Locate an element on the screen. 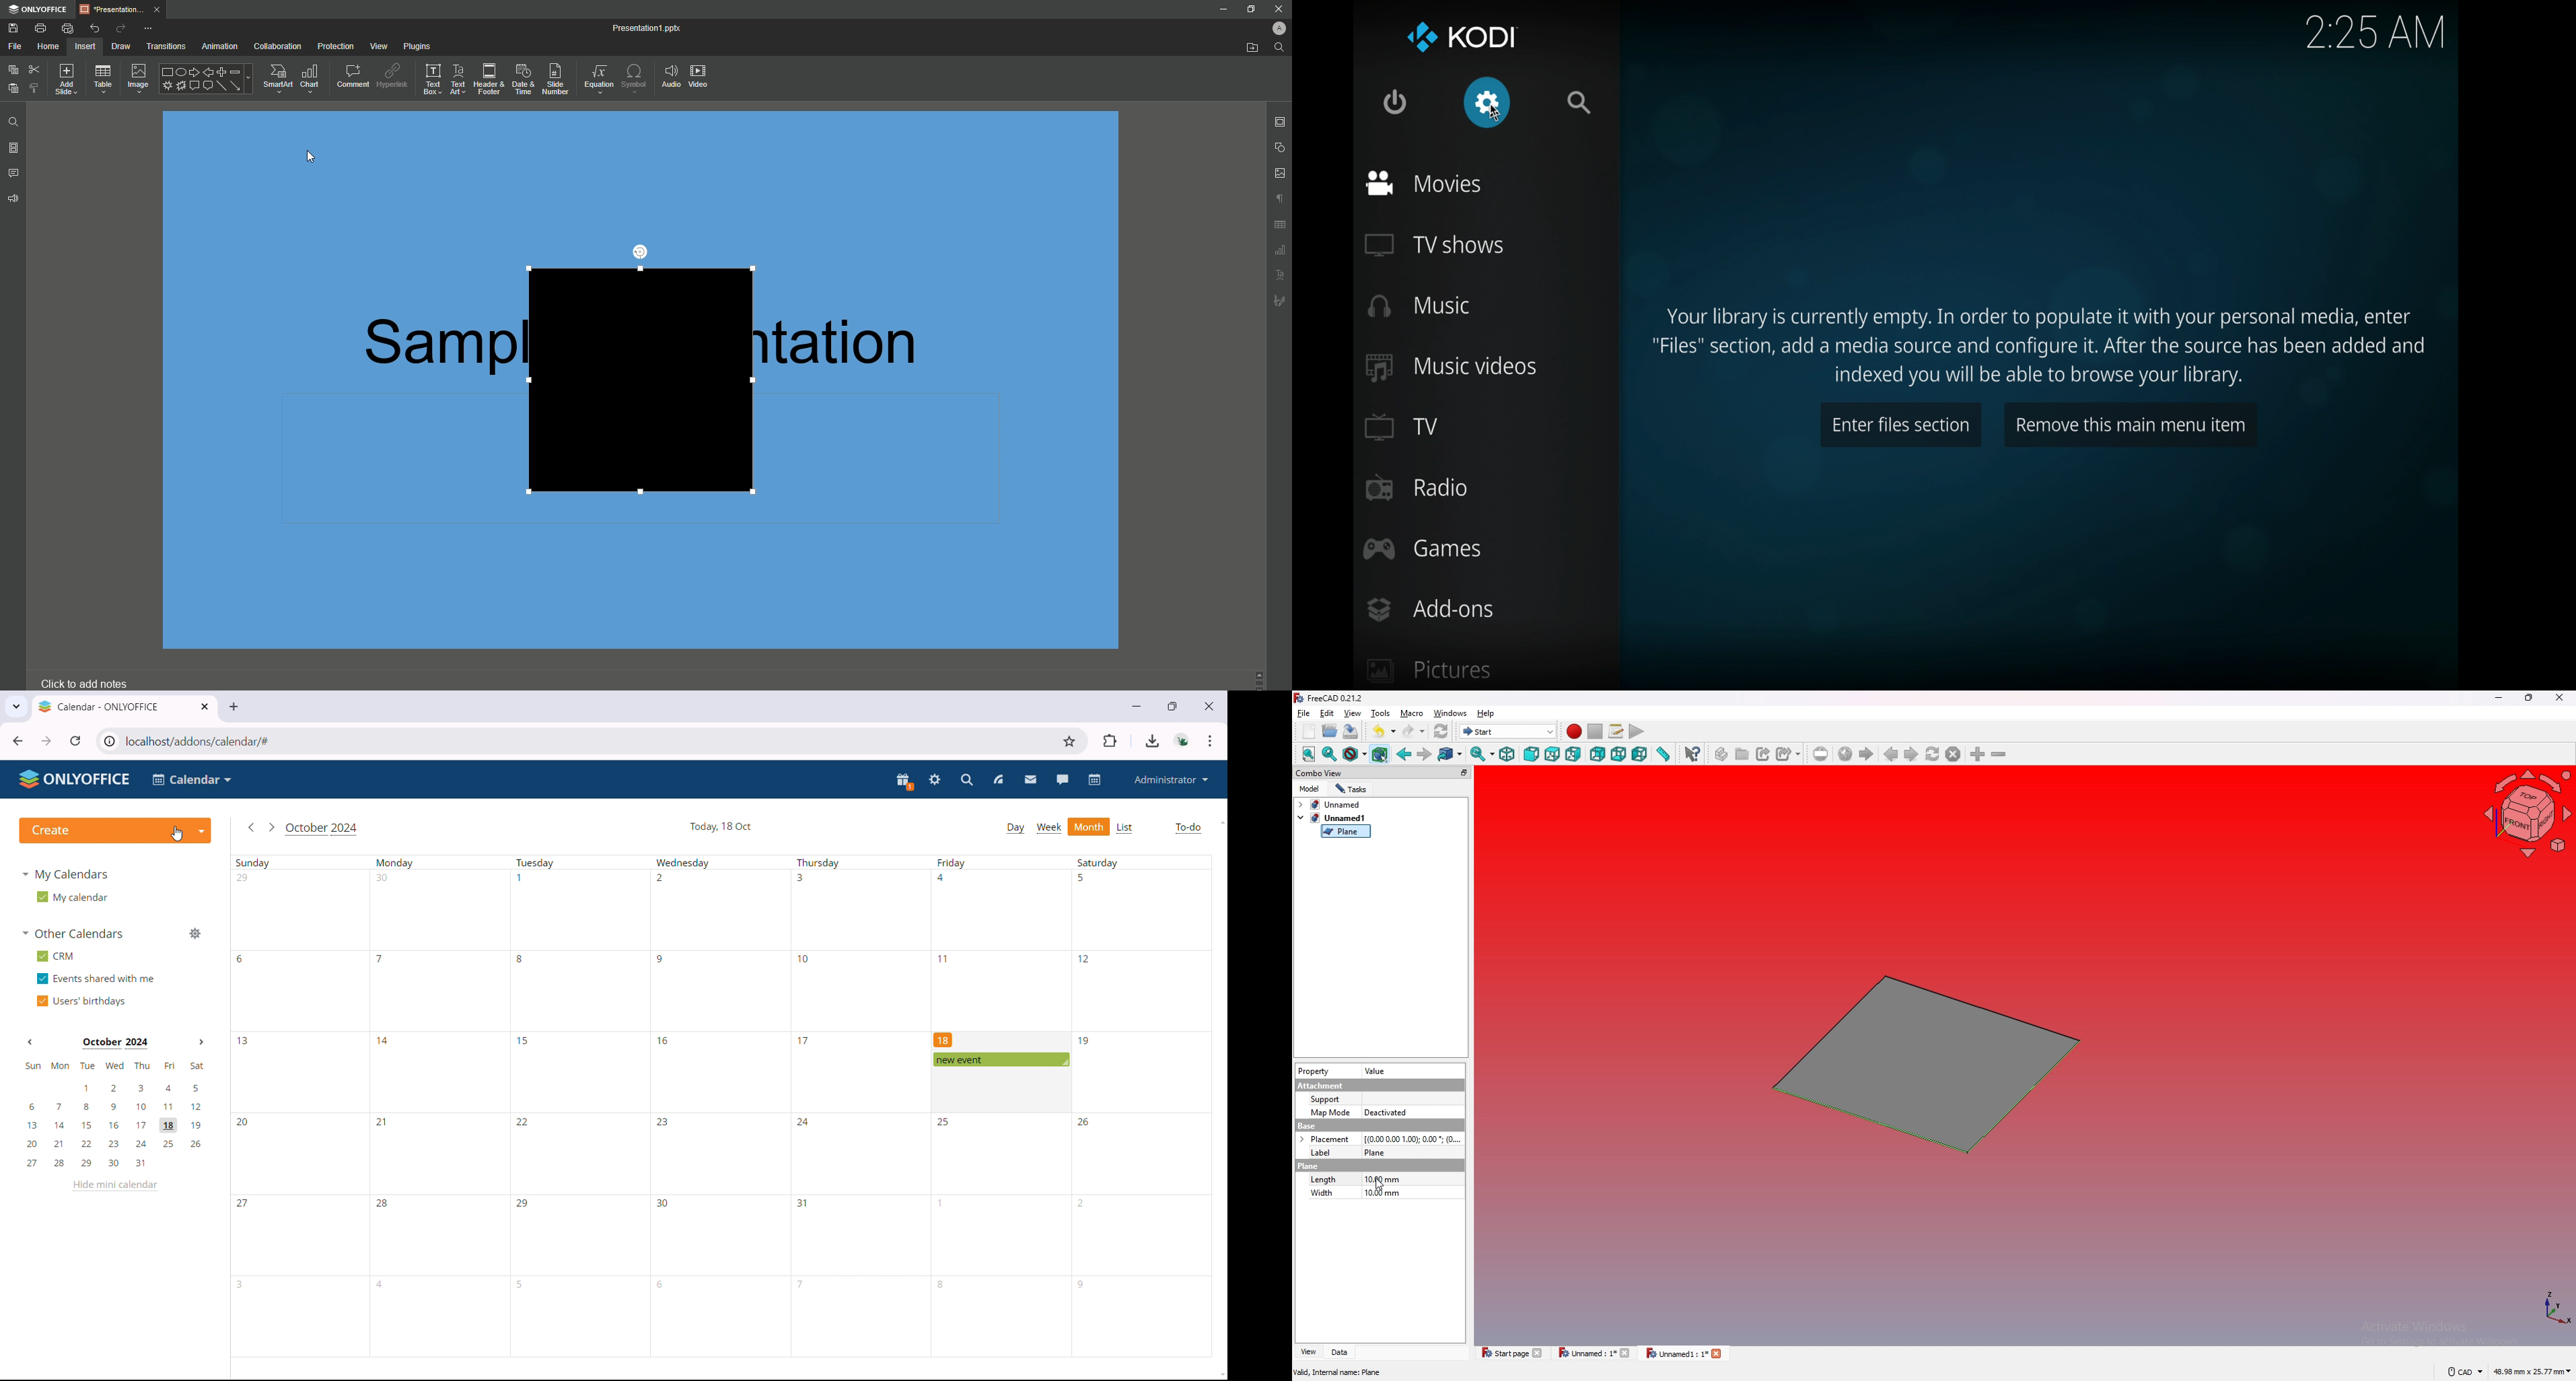 The image size is (2576, 1400). macro is located at coordinates (1412, 713).